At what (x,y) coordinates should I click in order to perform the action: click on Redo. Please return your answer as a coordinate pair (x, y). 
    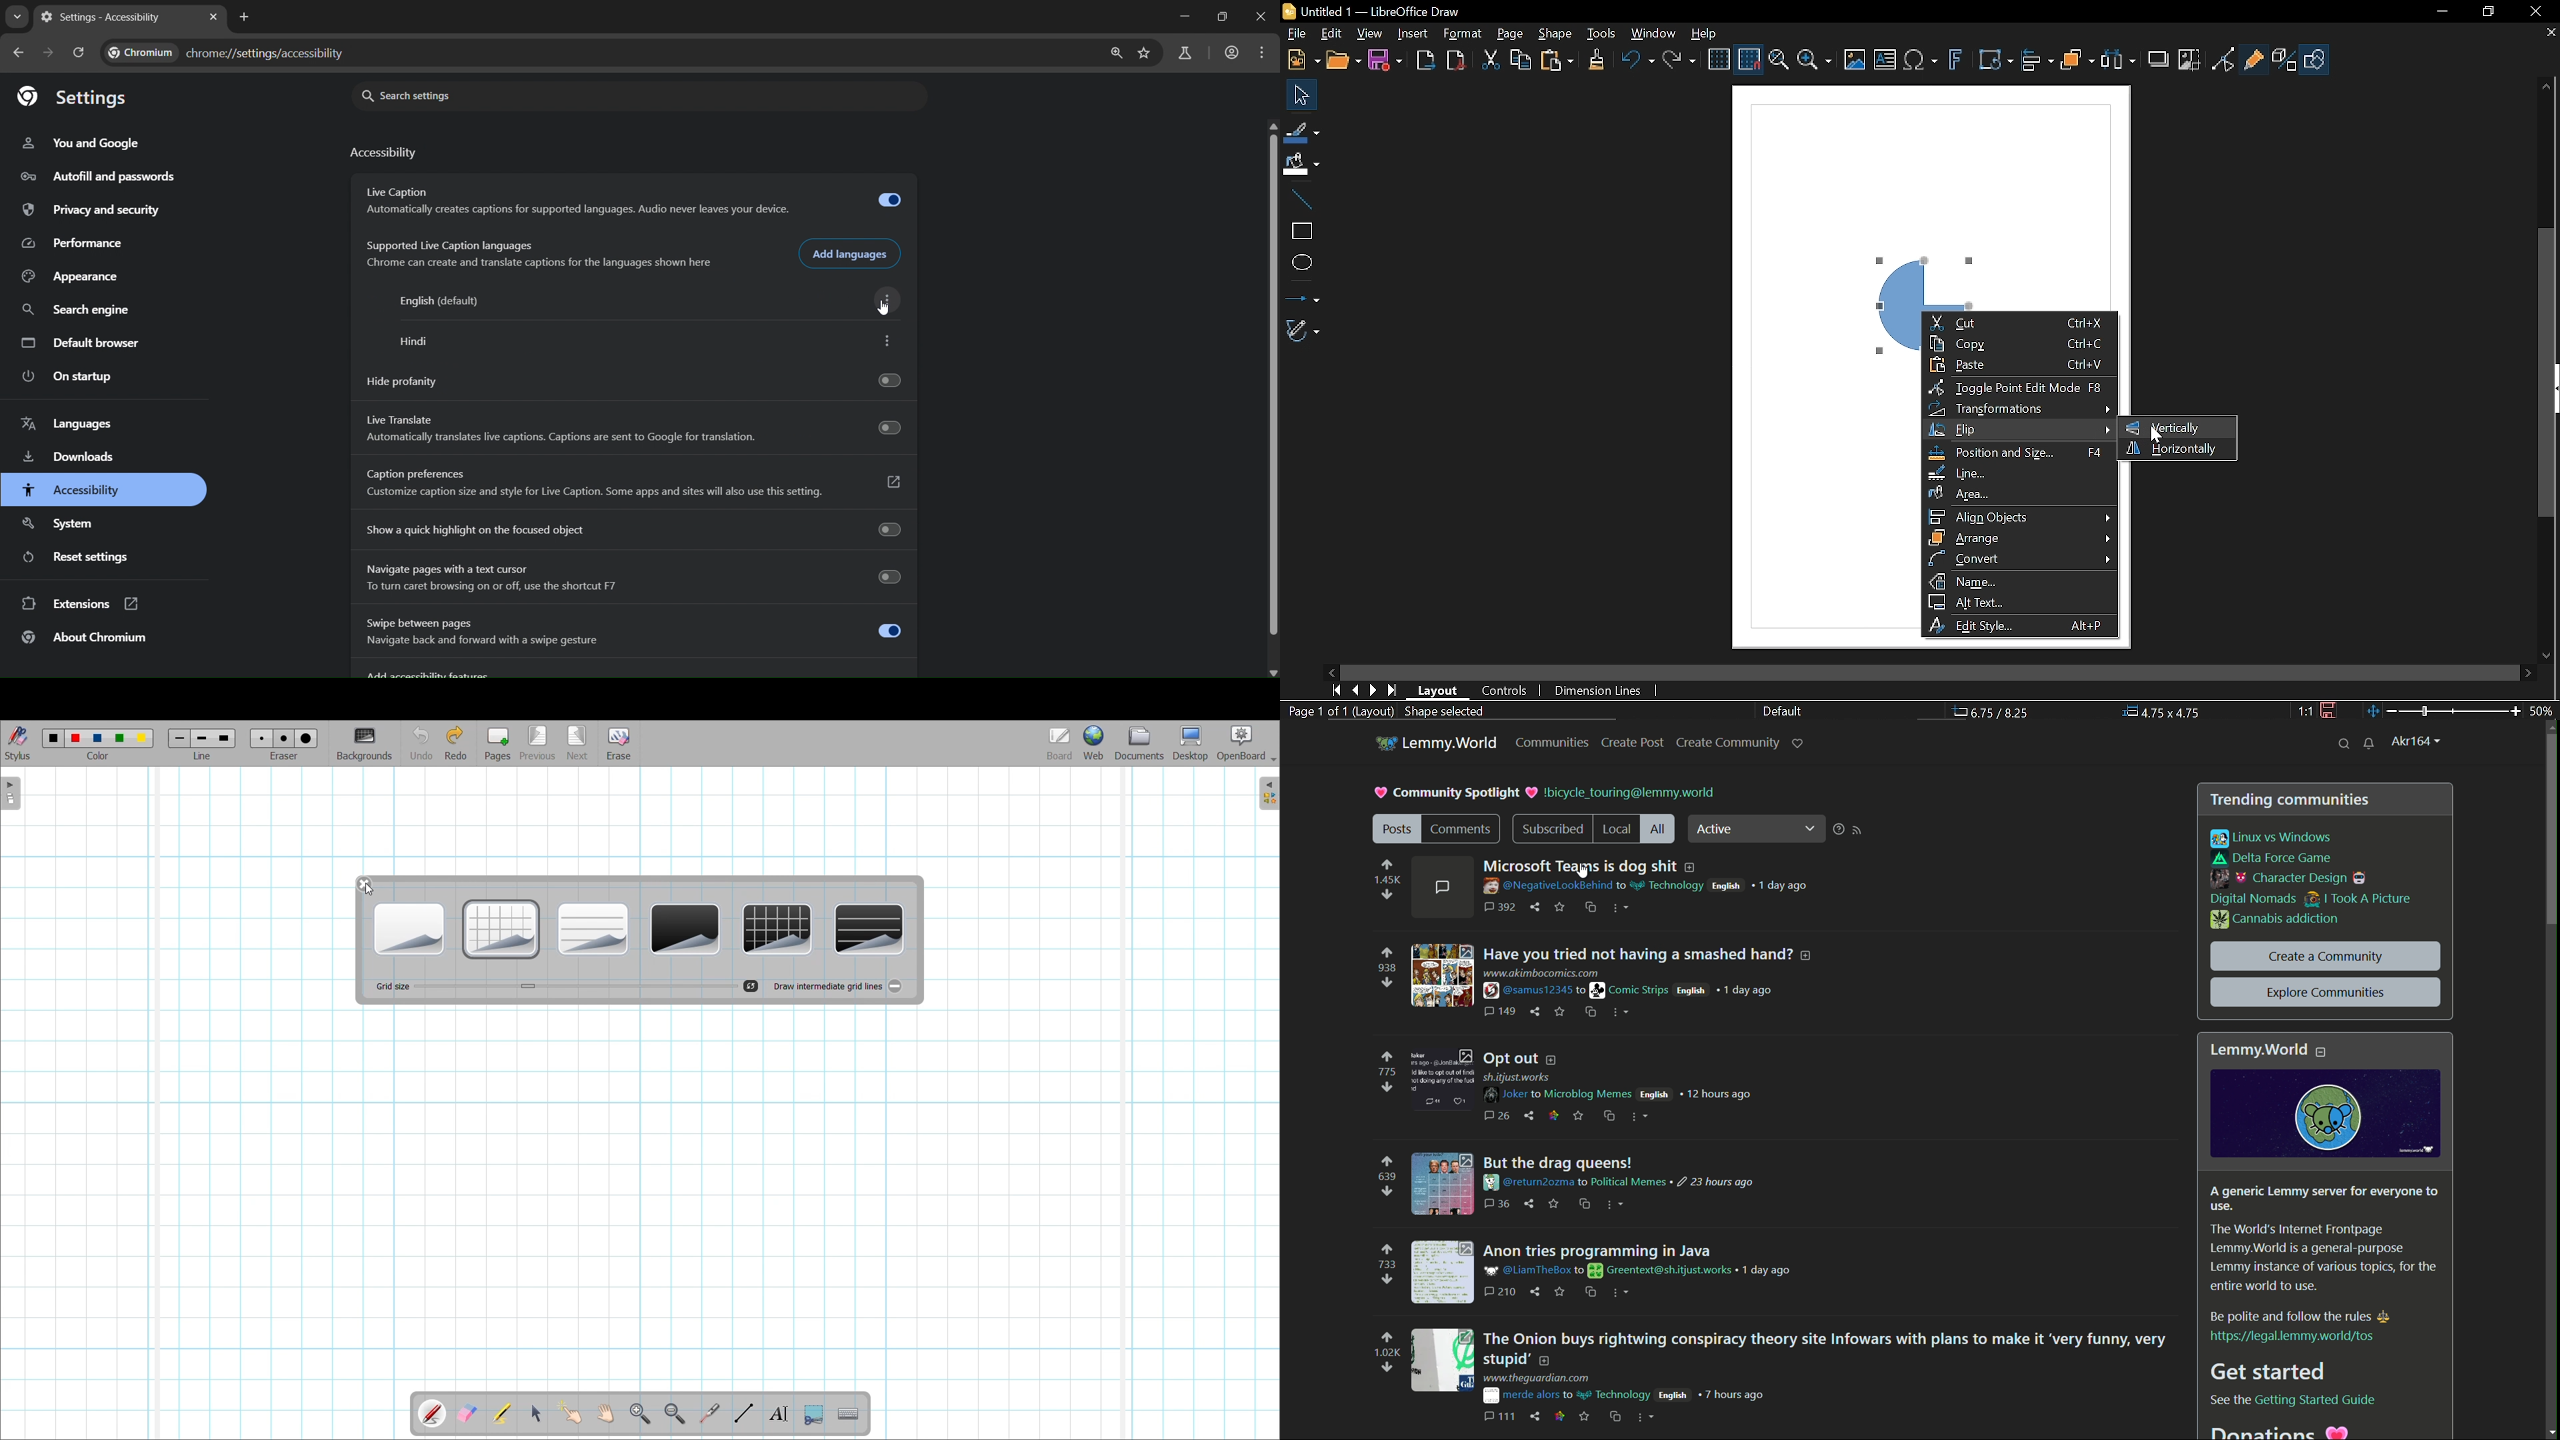
    Looking at the image, I should click on (1682, 61).